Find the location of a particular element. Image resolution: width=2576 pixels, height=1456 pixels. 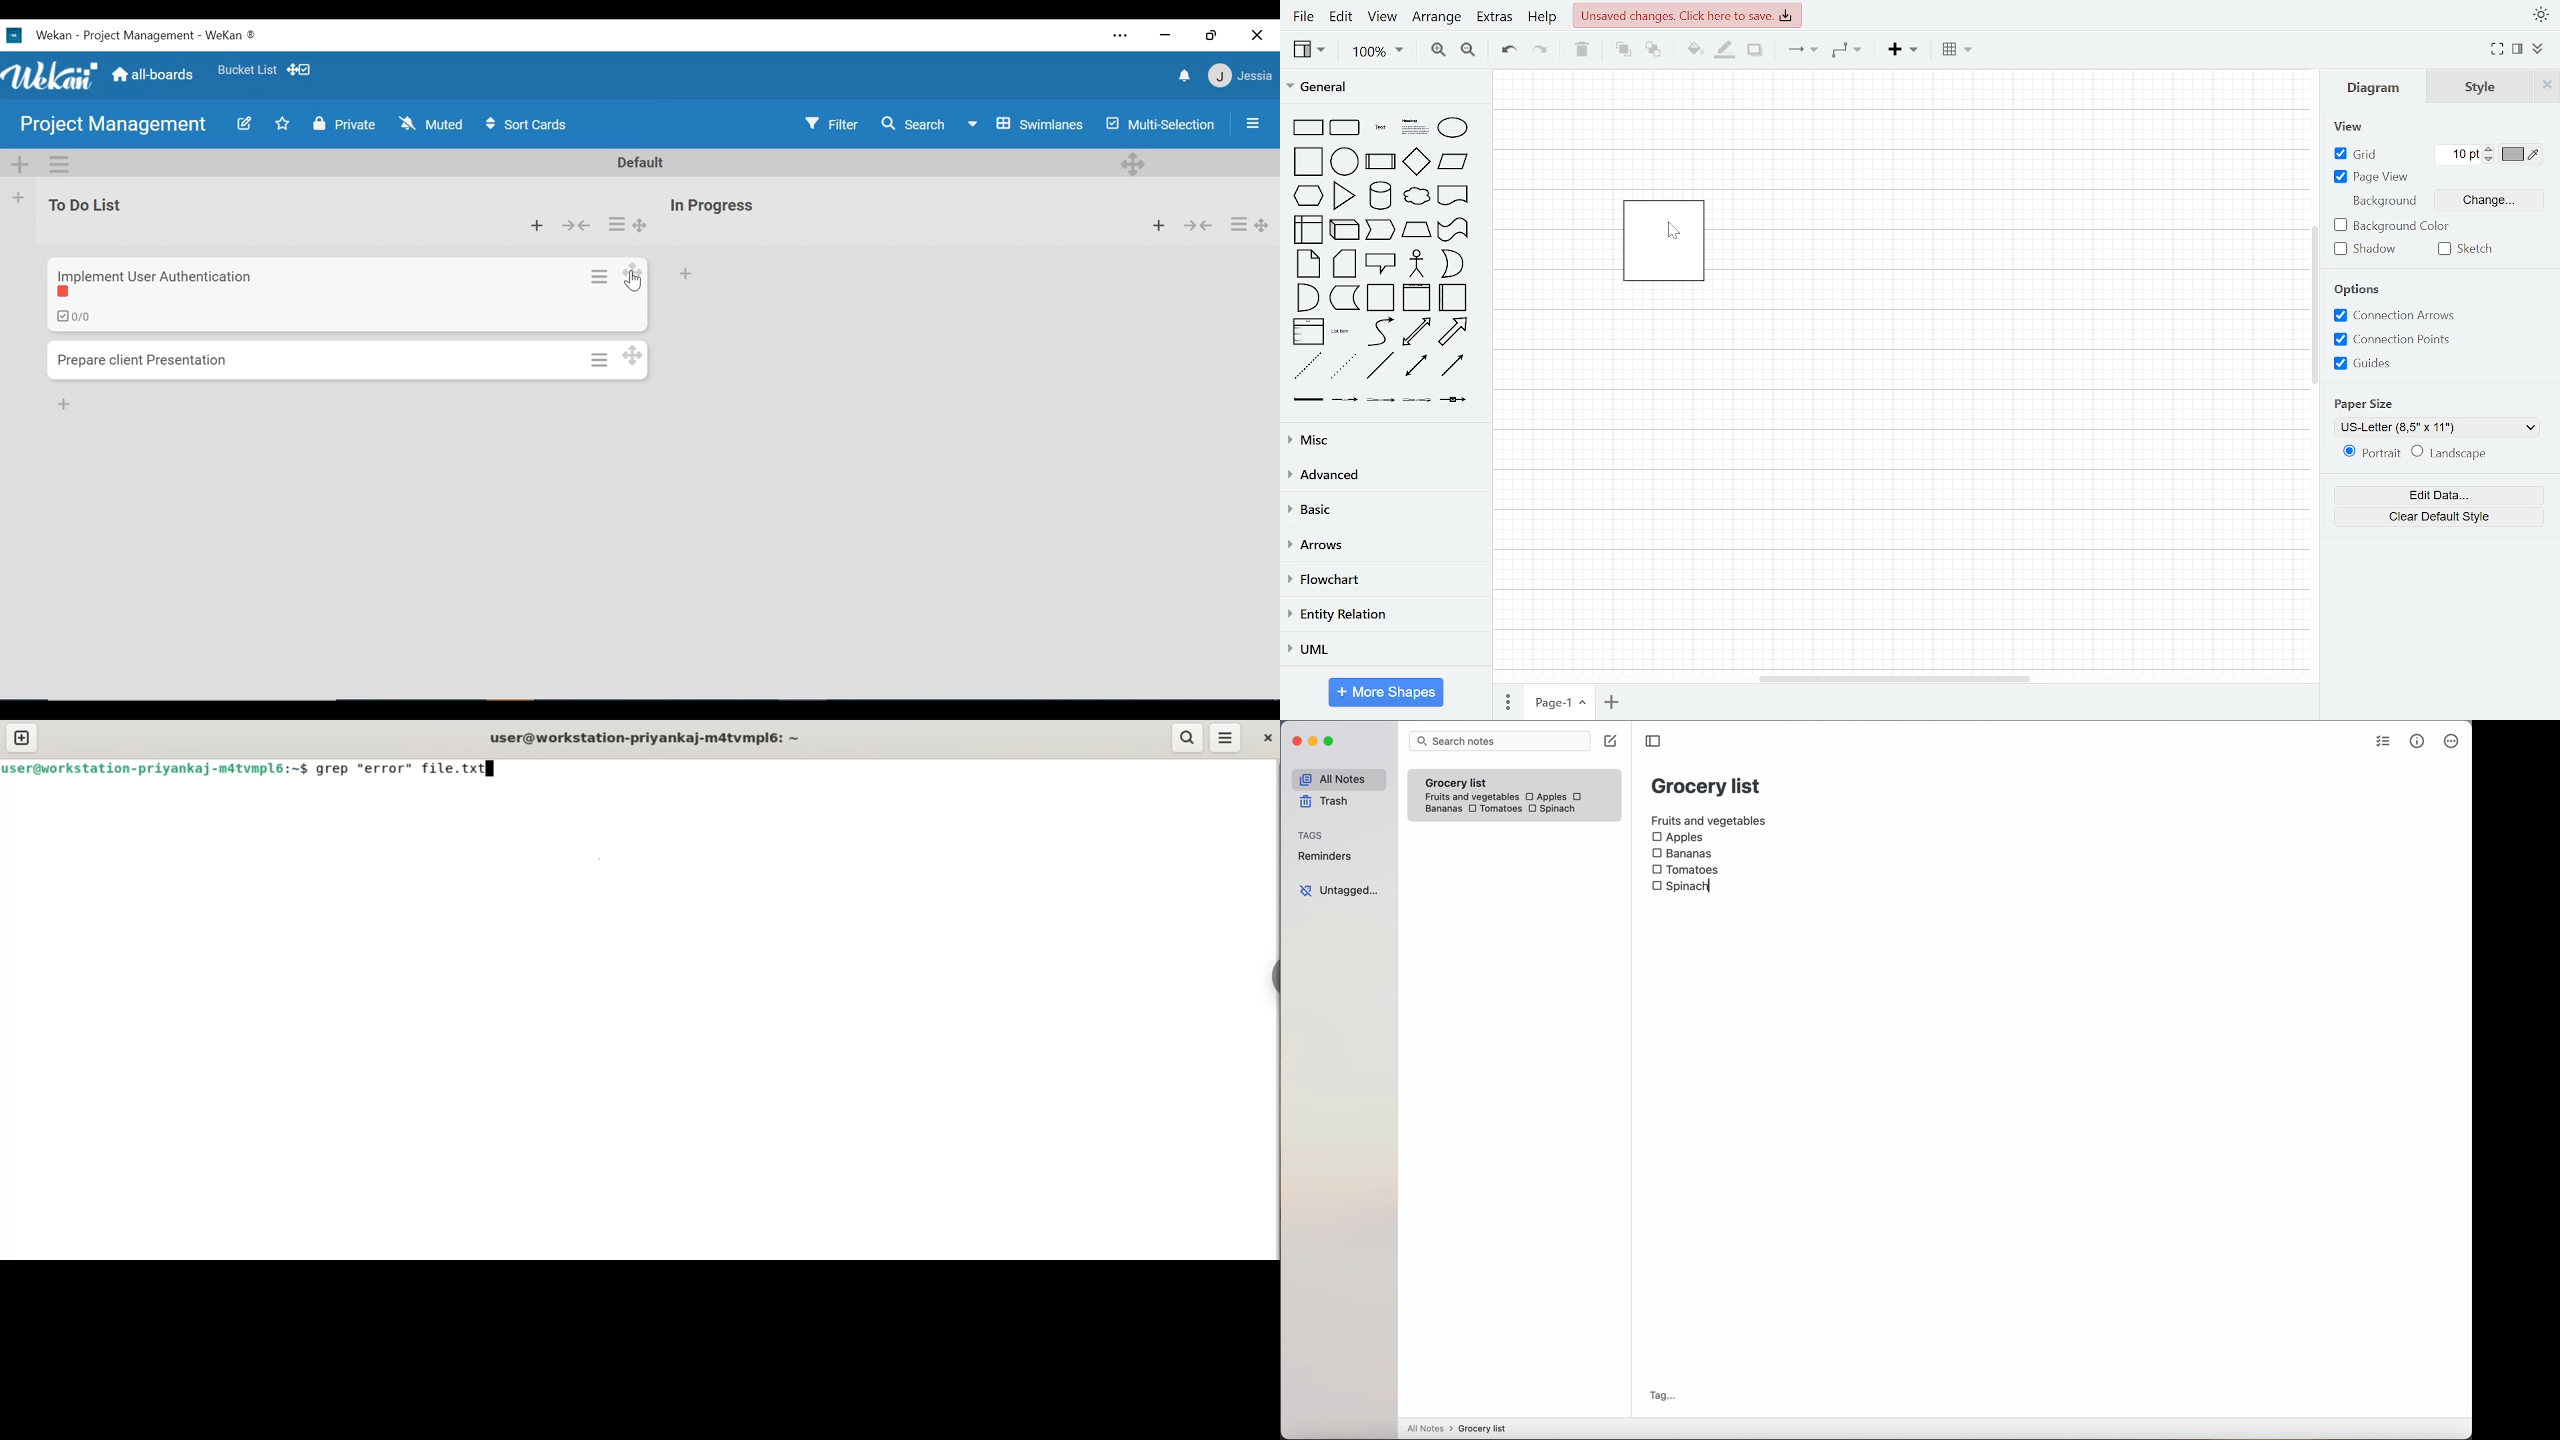

background is located at coordinates (2384, 202).